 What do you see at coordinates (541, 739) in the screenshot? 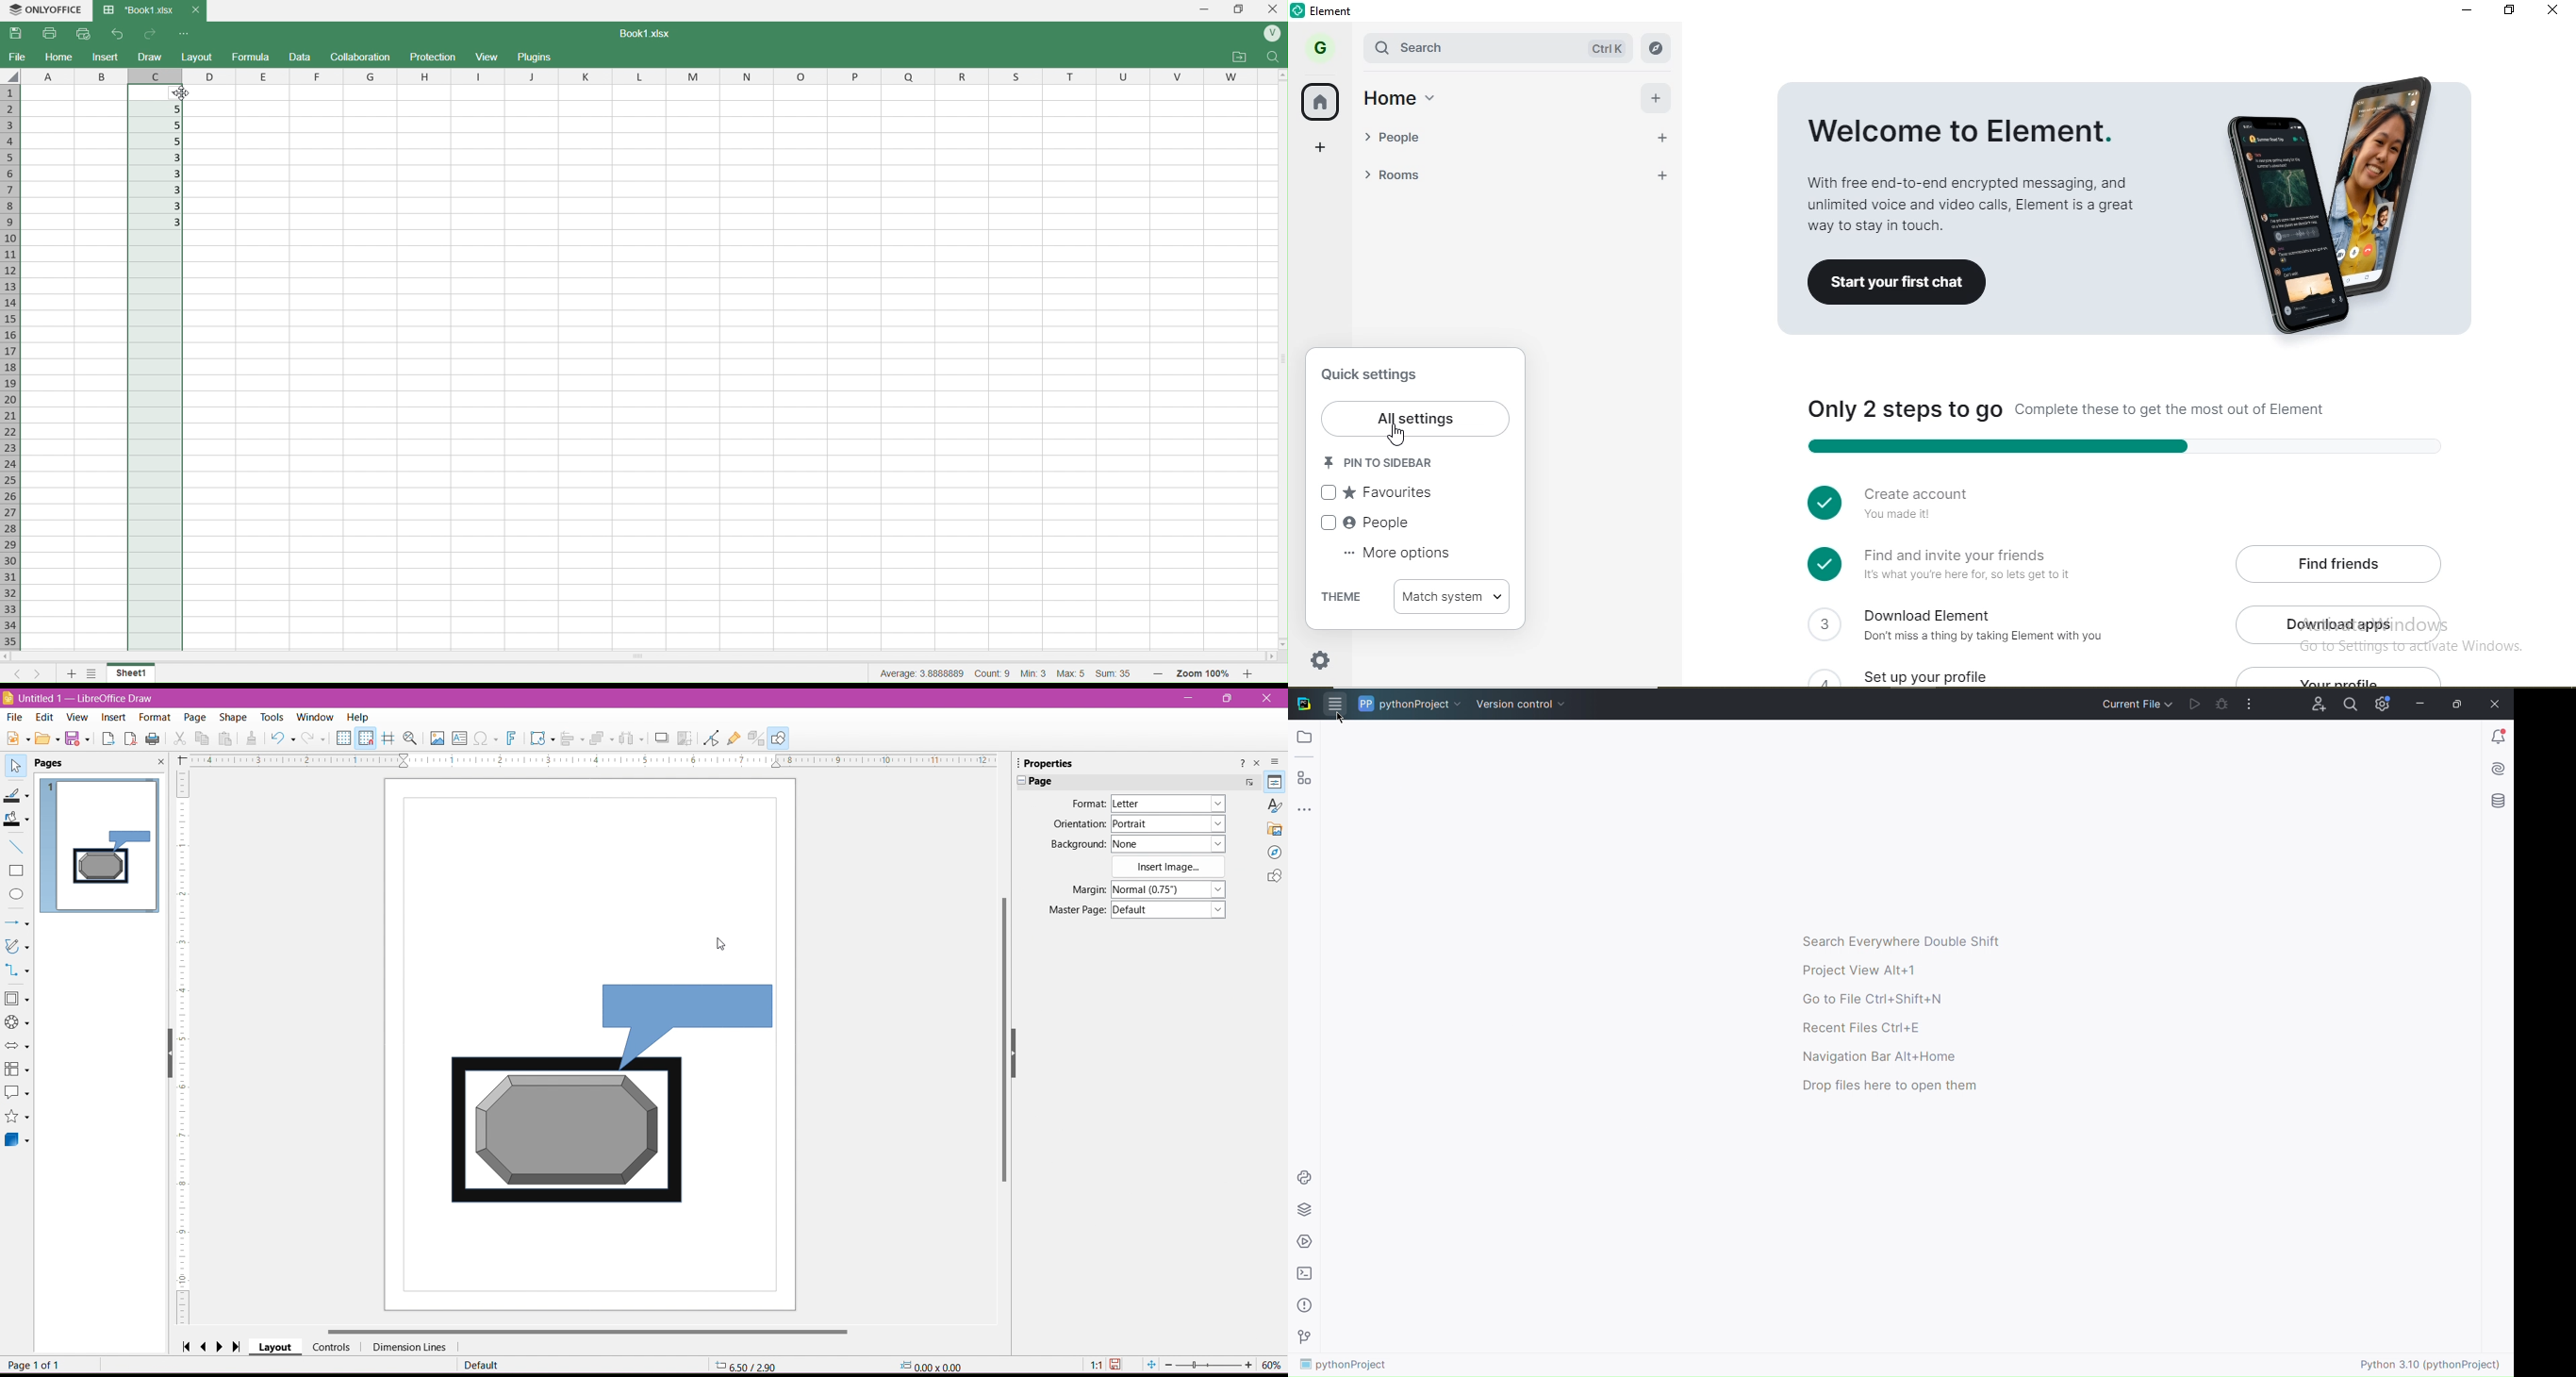
I see `Transformations` at bounding box center [541, 739].